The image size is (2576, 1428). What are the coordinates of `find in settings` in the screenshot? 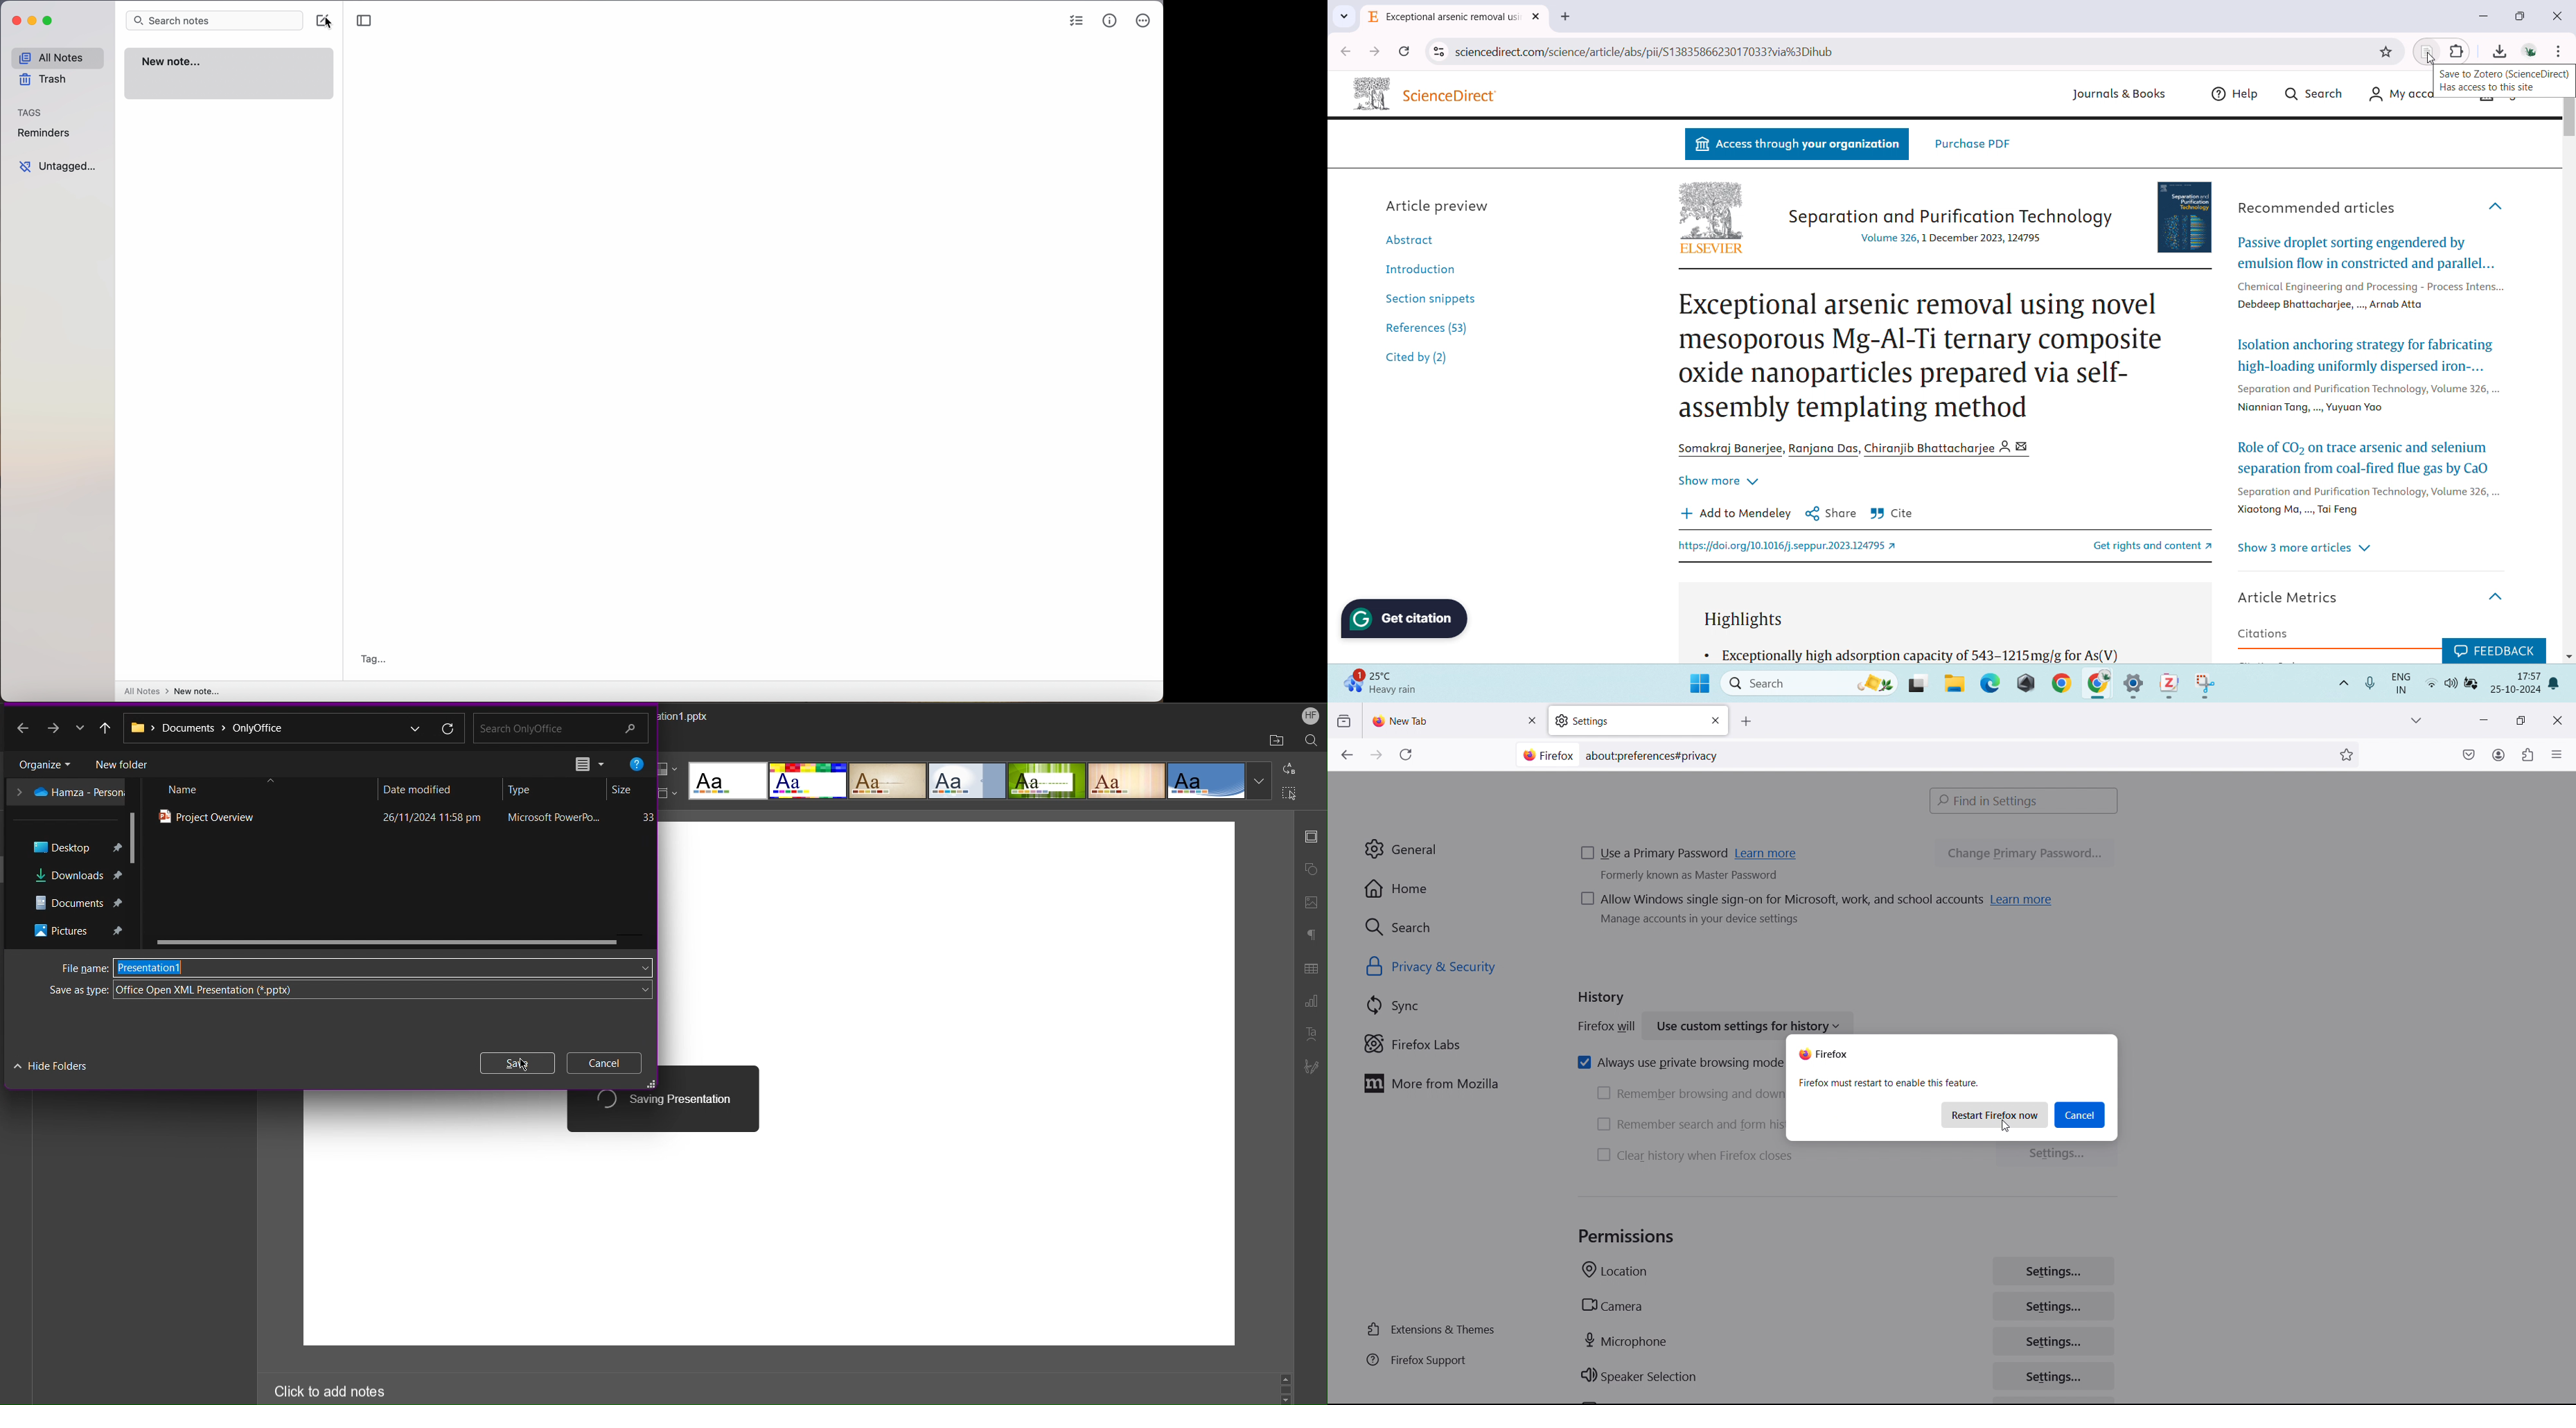 It's located at (2025, 800).